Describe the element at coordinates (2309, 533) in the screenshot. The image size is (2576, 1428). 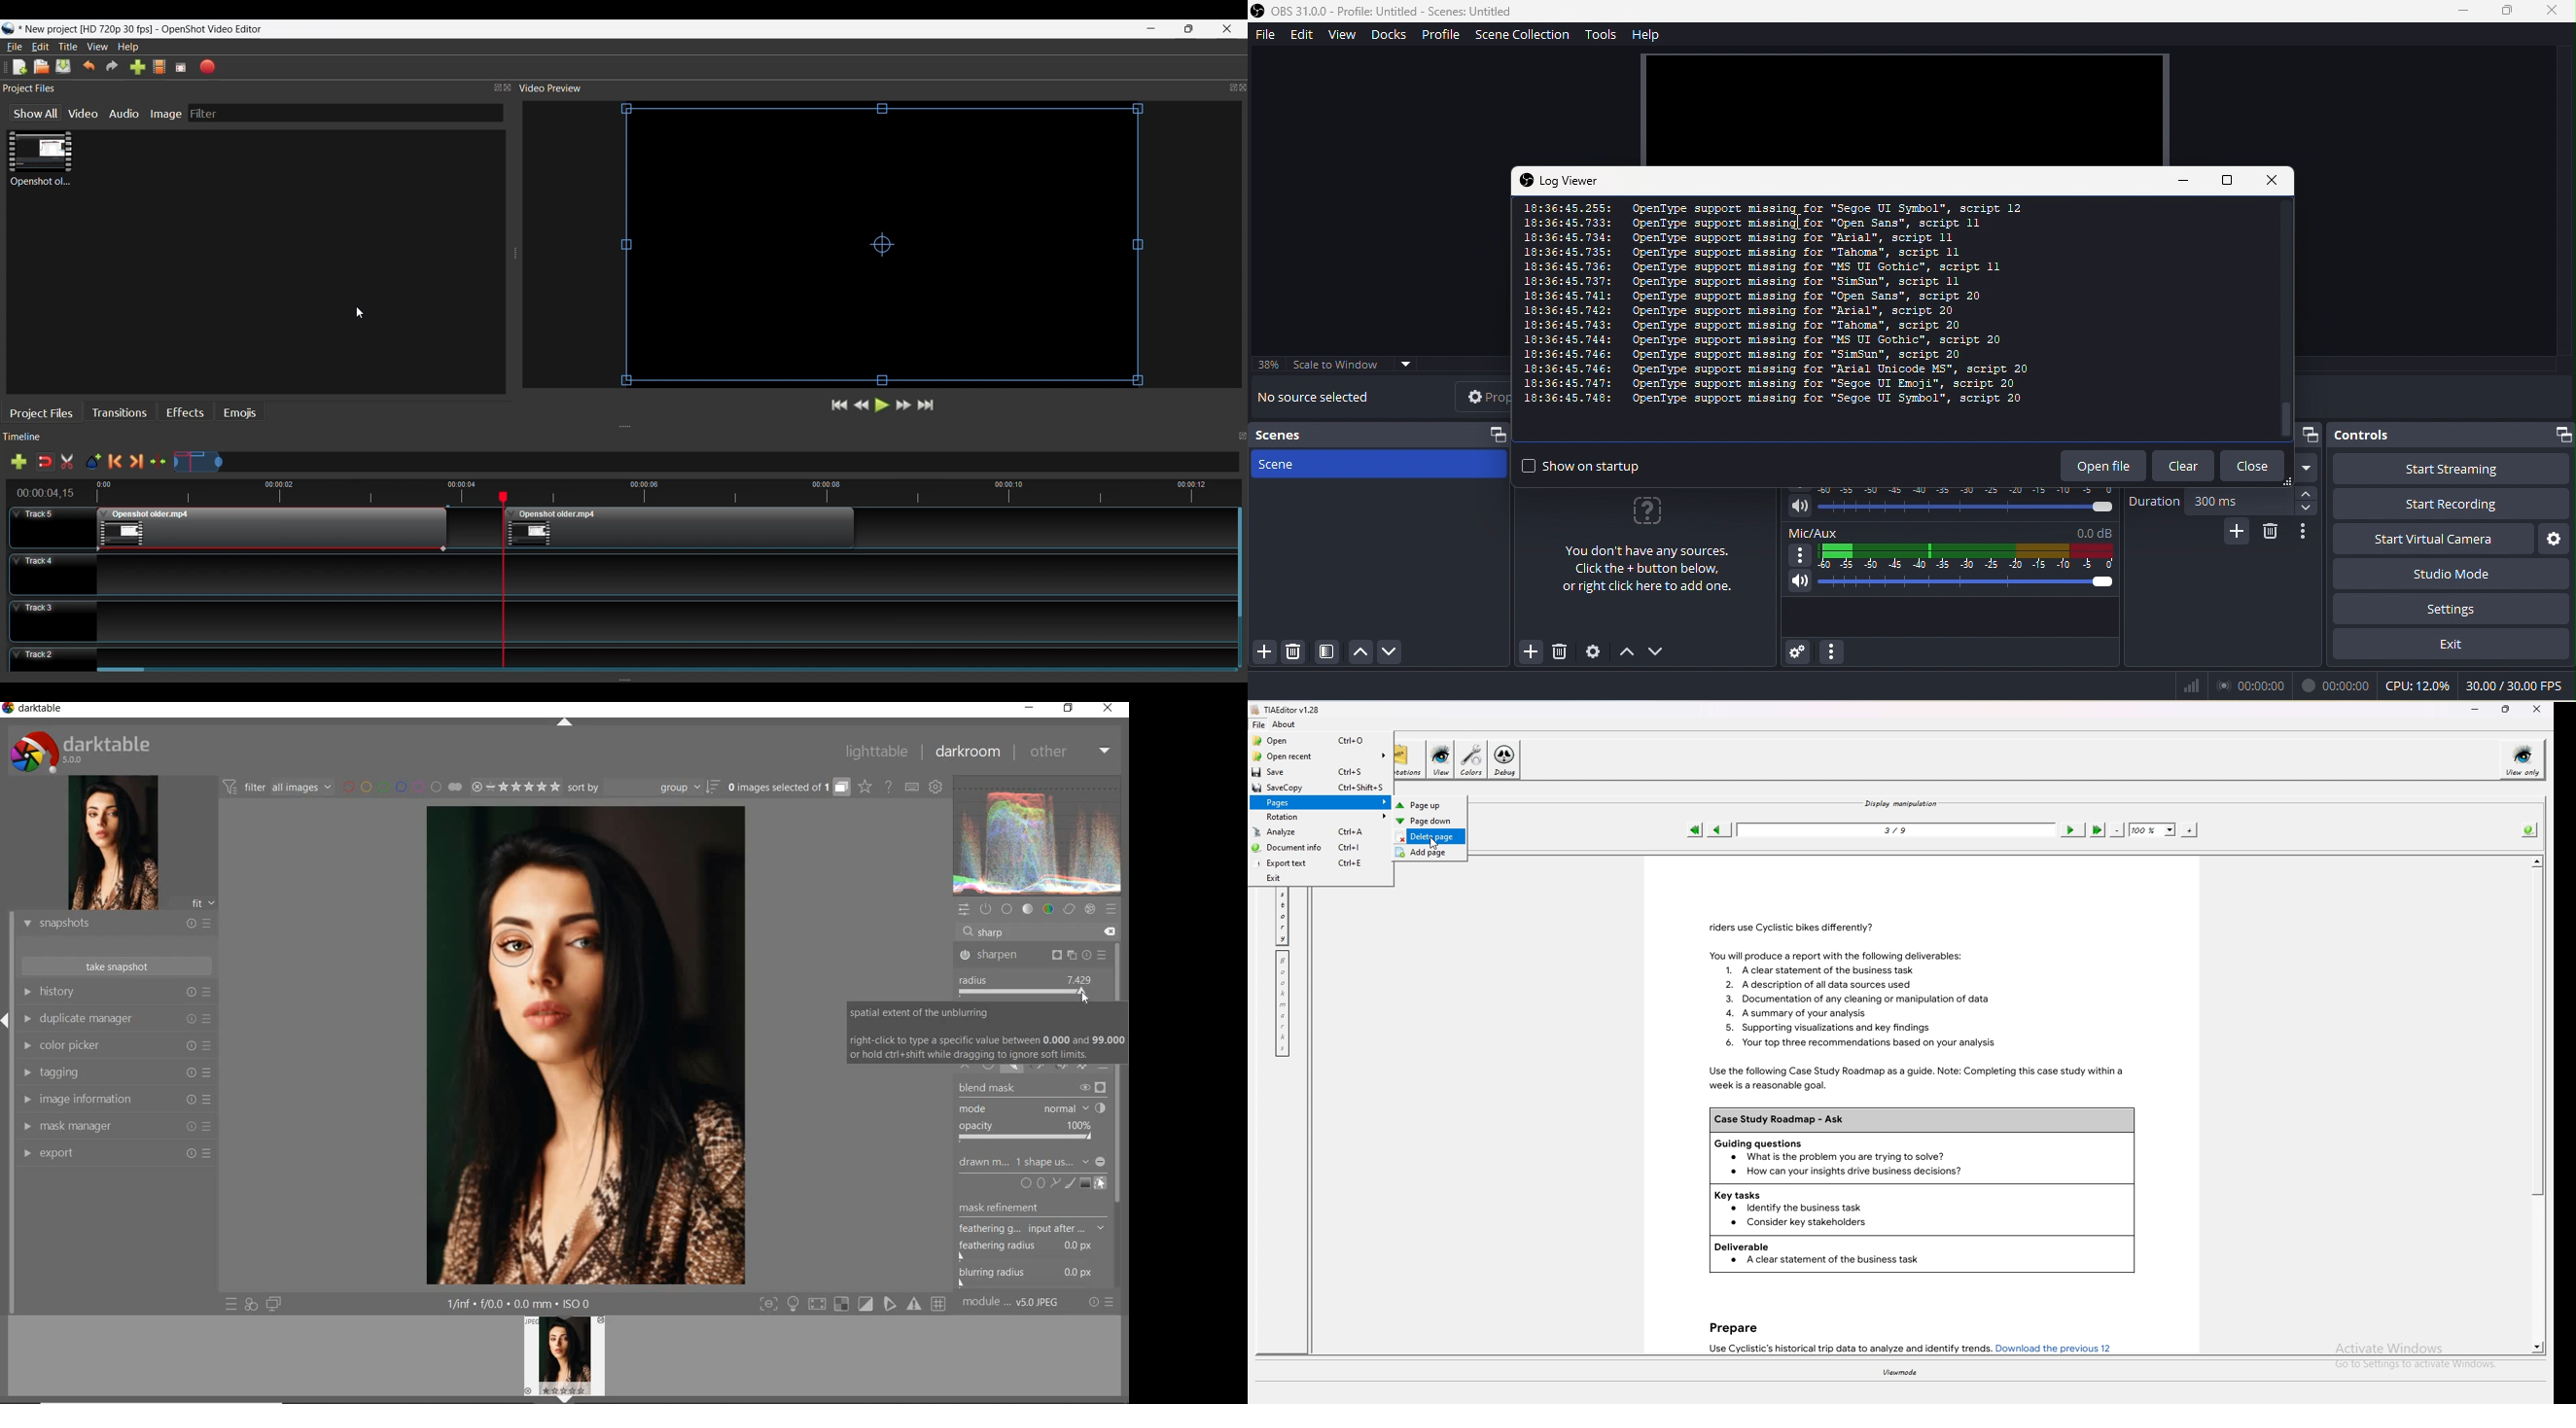
I see `transition properties` at that location.